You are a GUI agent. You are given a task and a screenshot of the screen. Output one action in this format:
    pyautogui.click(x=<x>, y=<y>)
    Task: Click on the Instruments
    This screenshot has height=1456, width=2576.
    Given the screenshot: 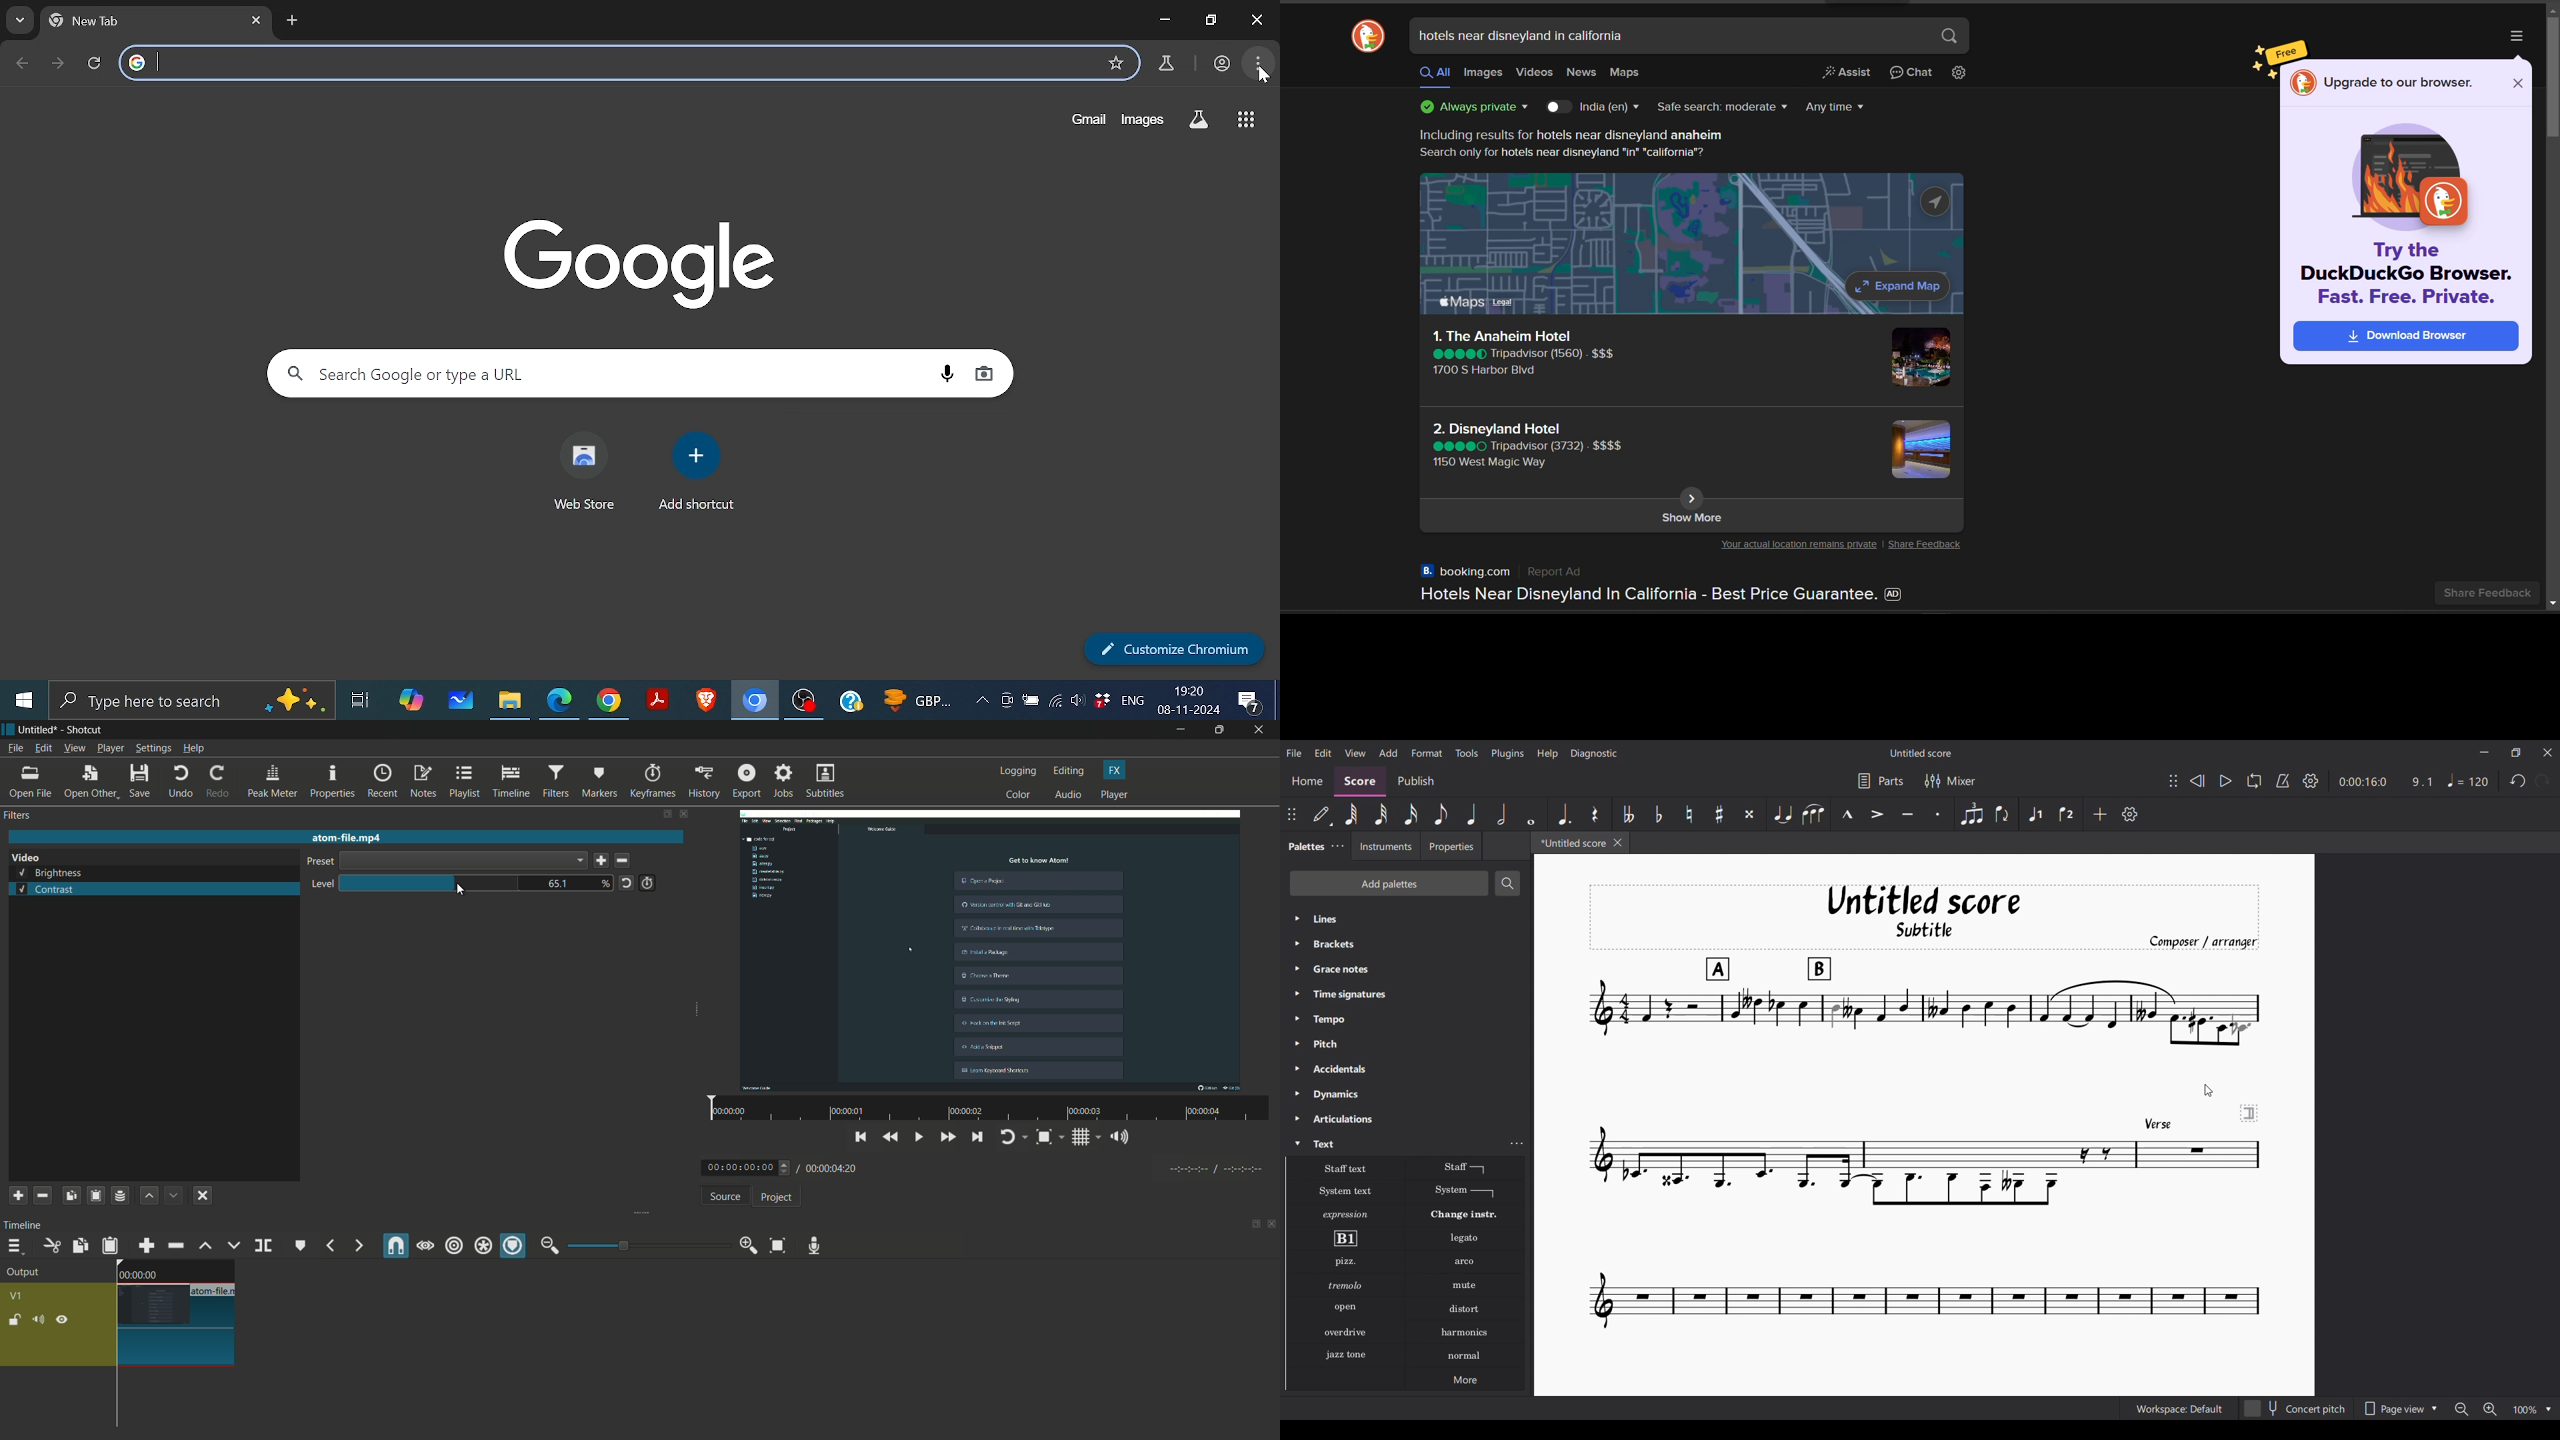 What is the action you would take?
    pyautogui.click(x=1385, y=846)
    